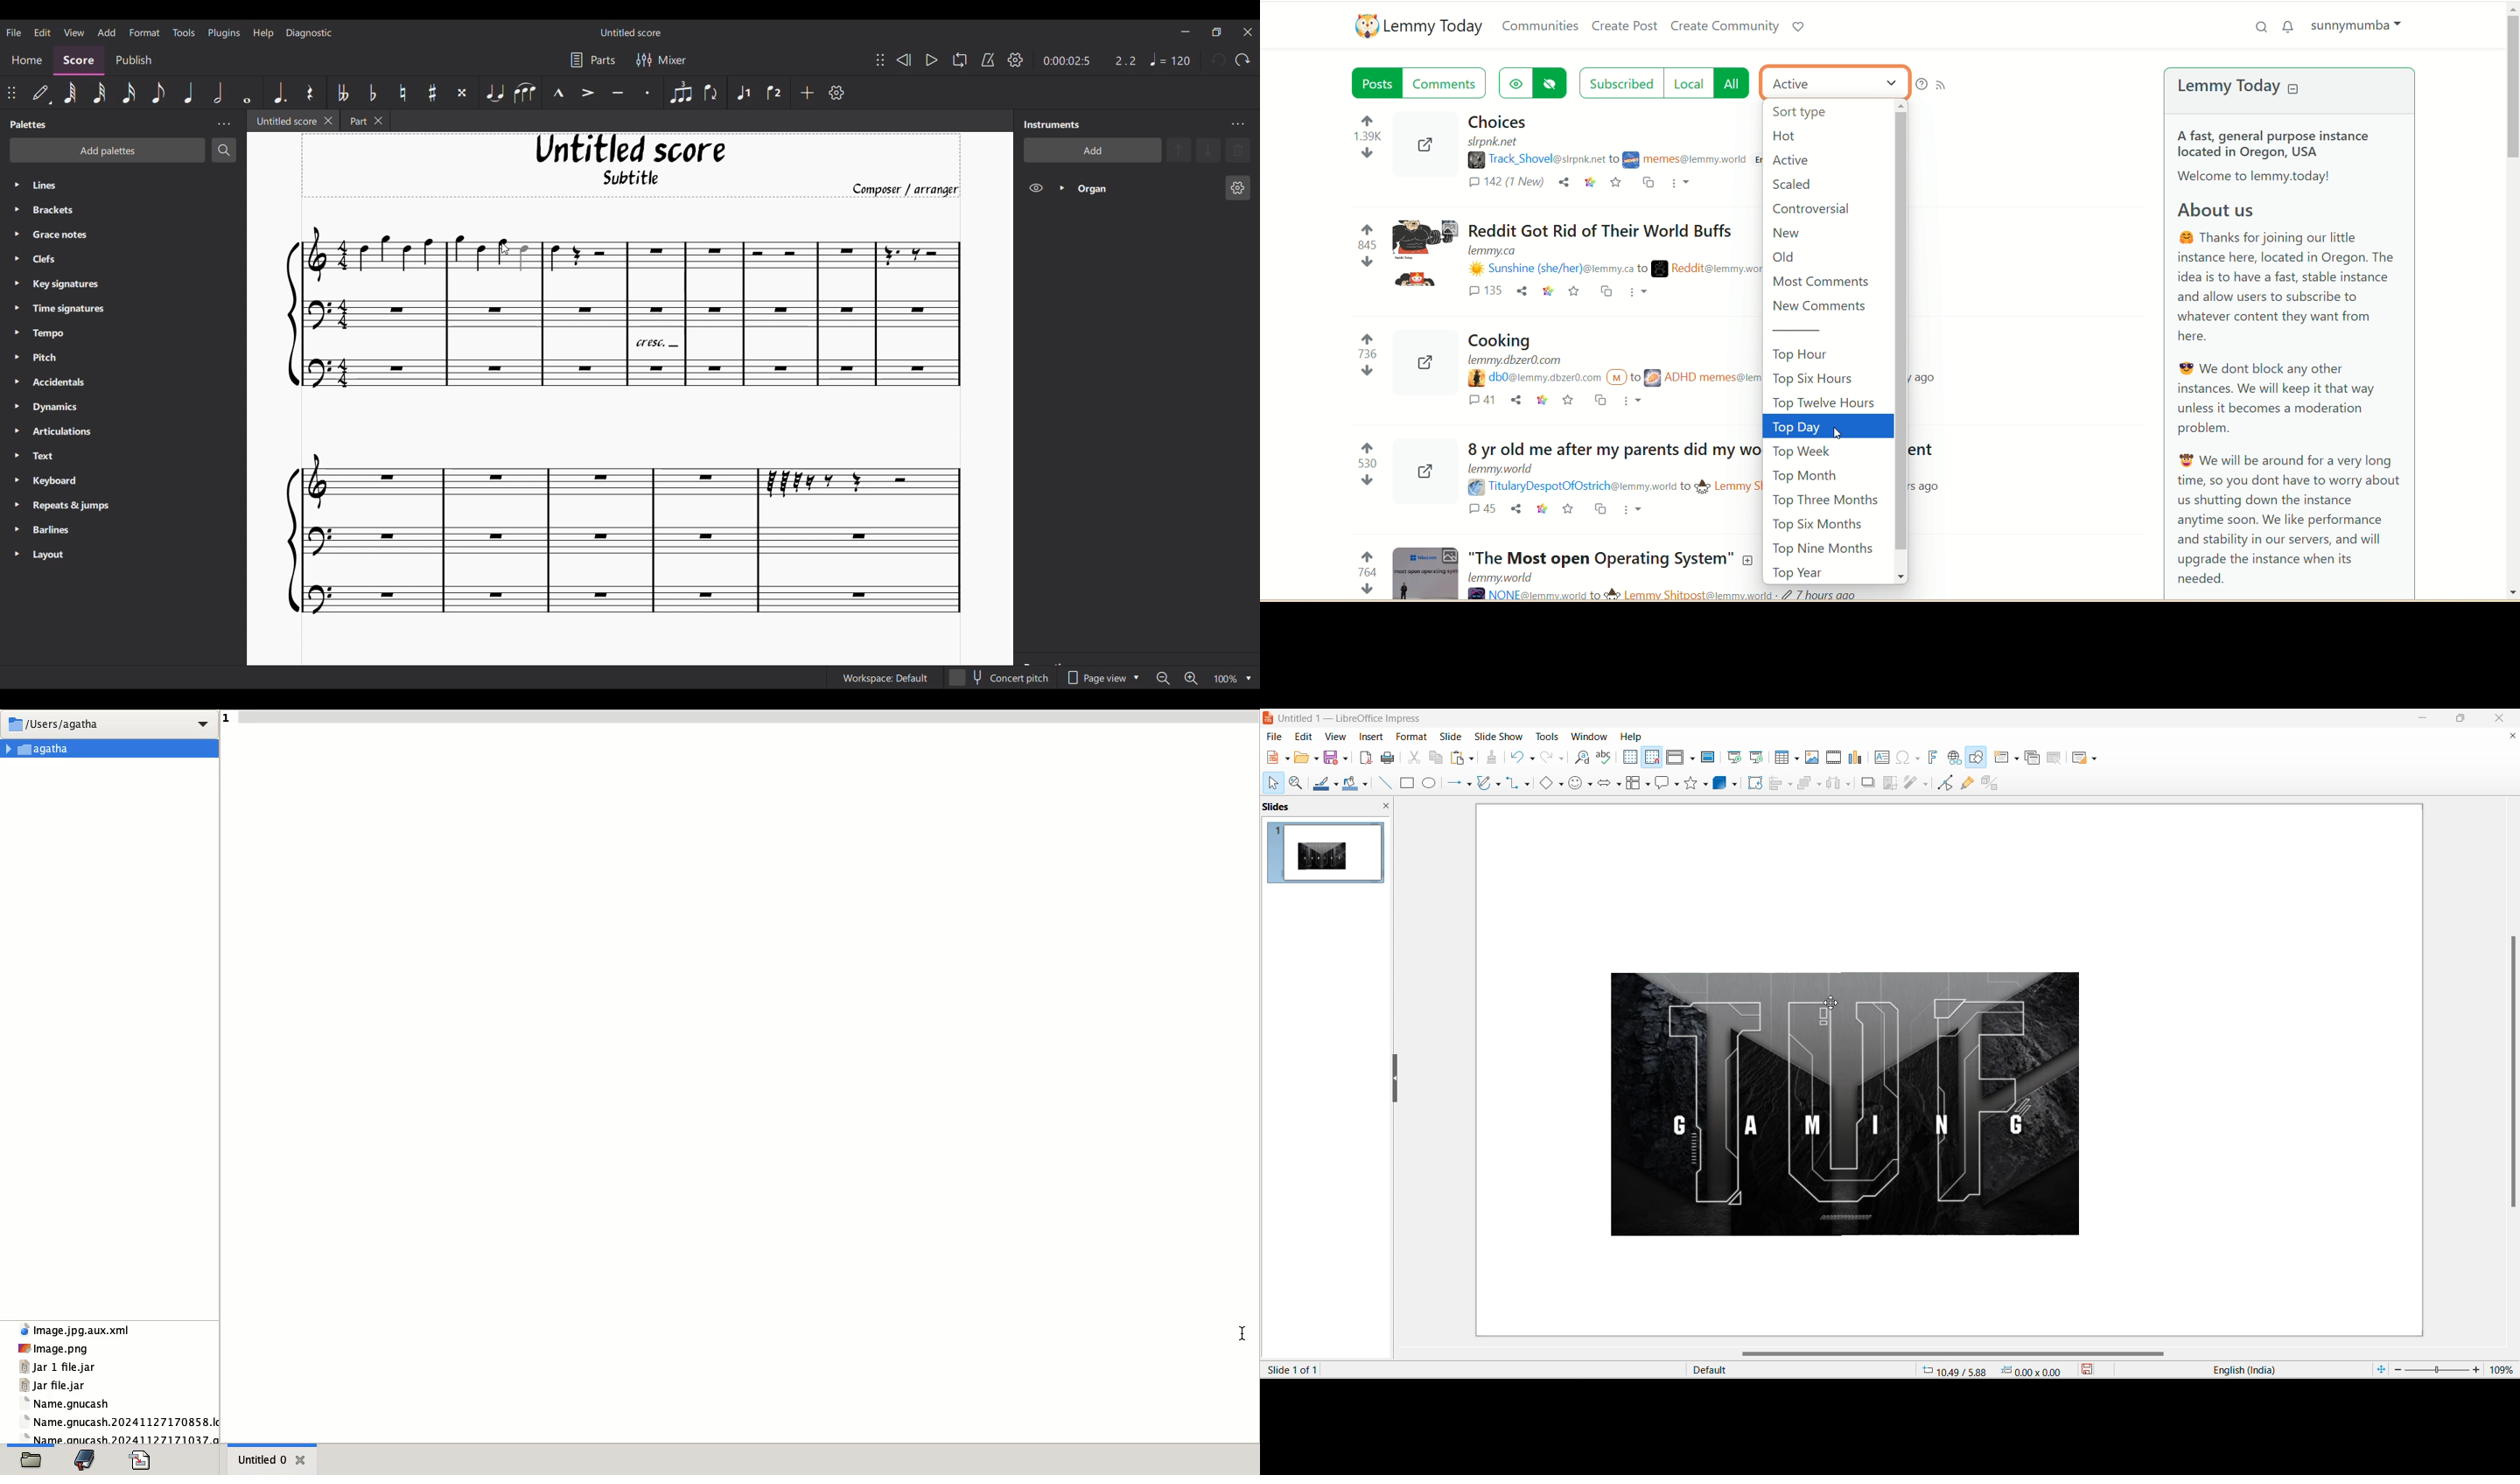 The height and width of the screenshot is (1484, 2520). What do you see at coordinates (74, 31) in the screenshot?
I see `View menu` at bounding box center [74, 31].